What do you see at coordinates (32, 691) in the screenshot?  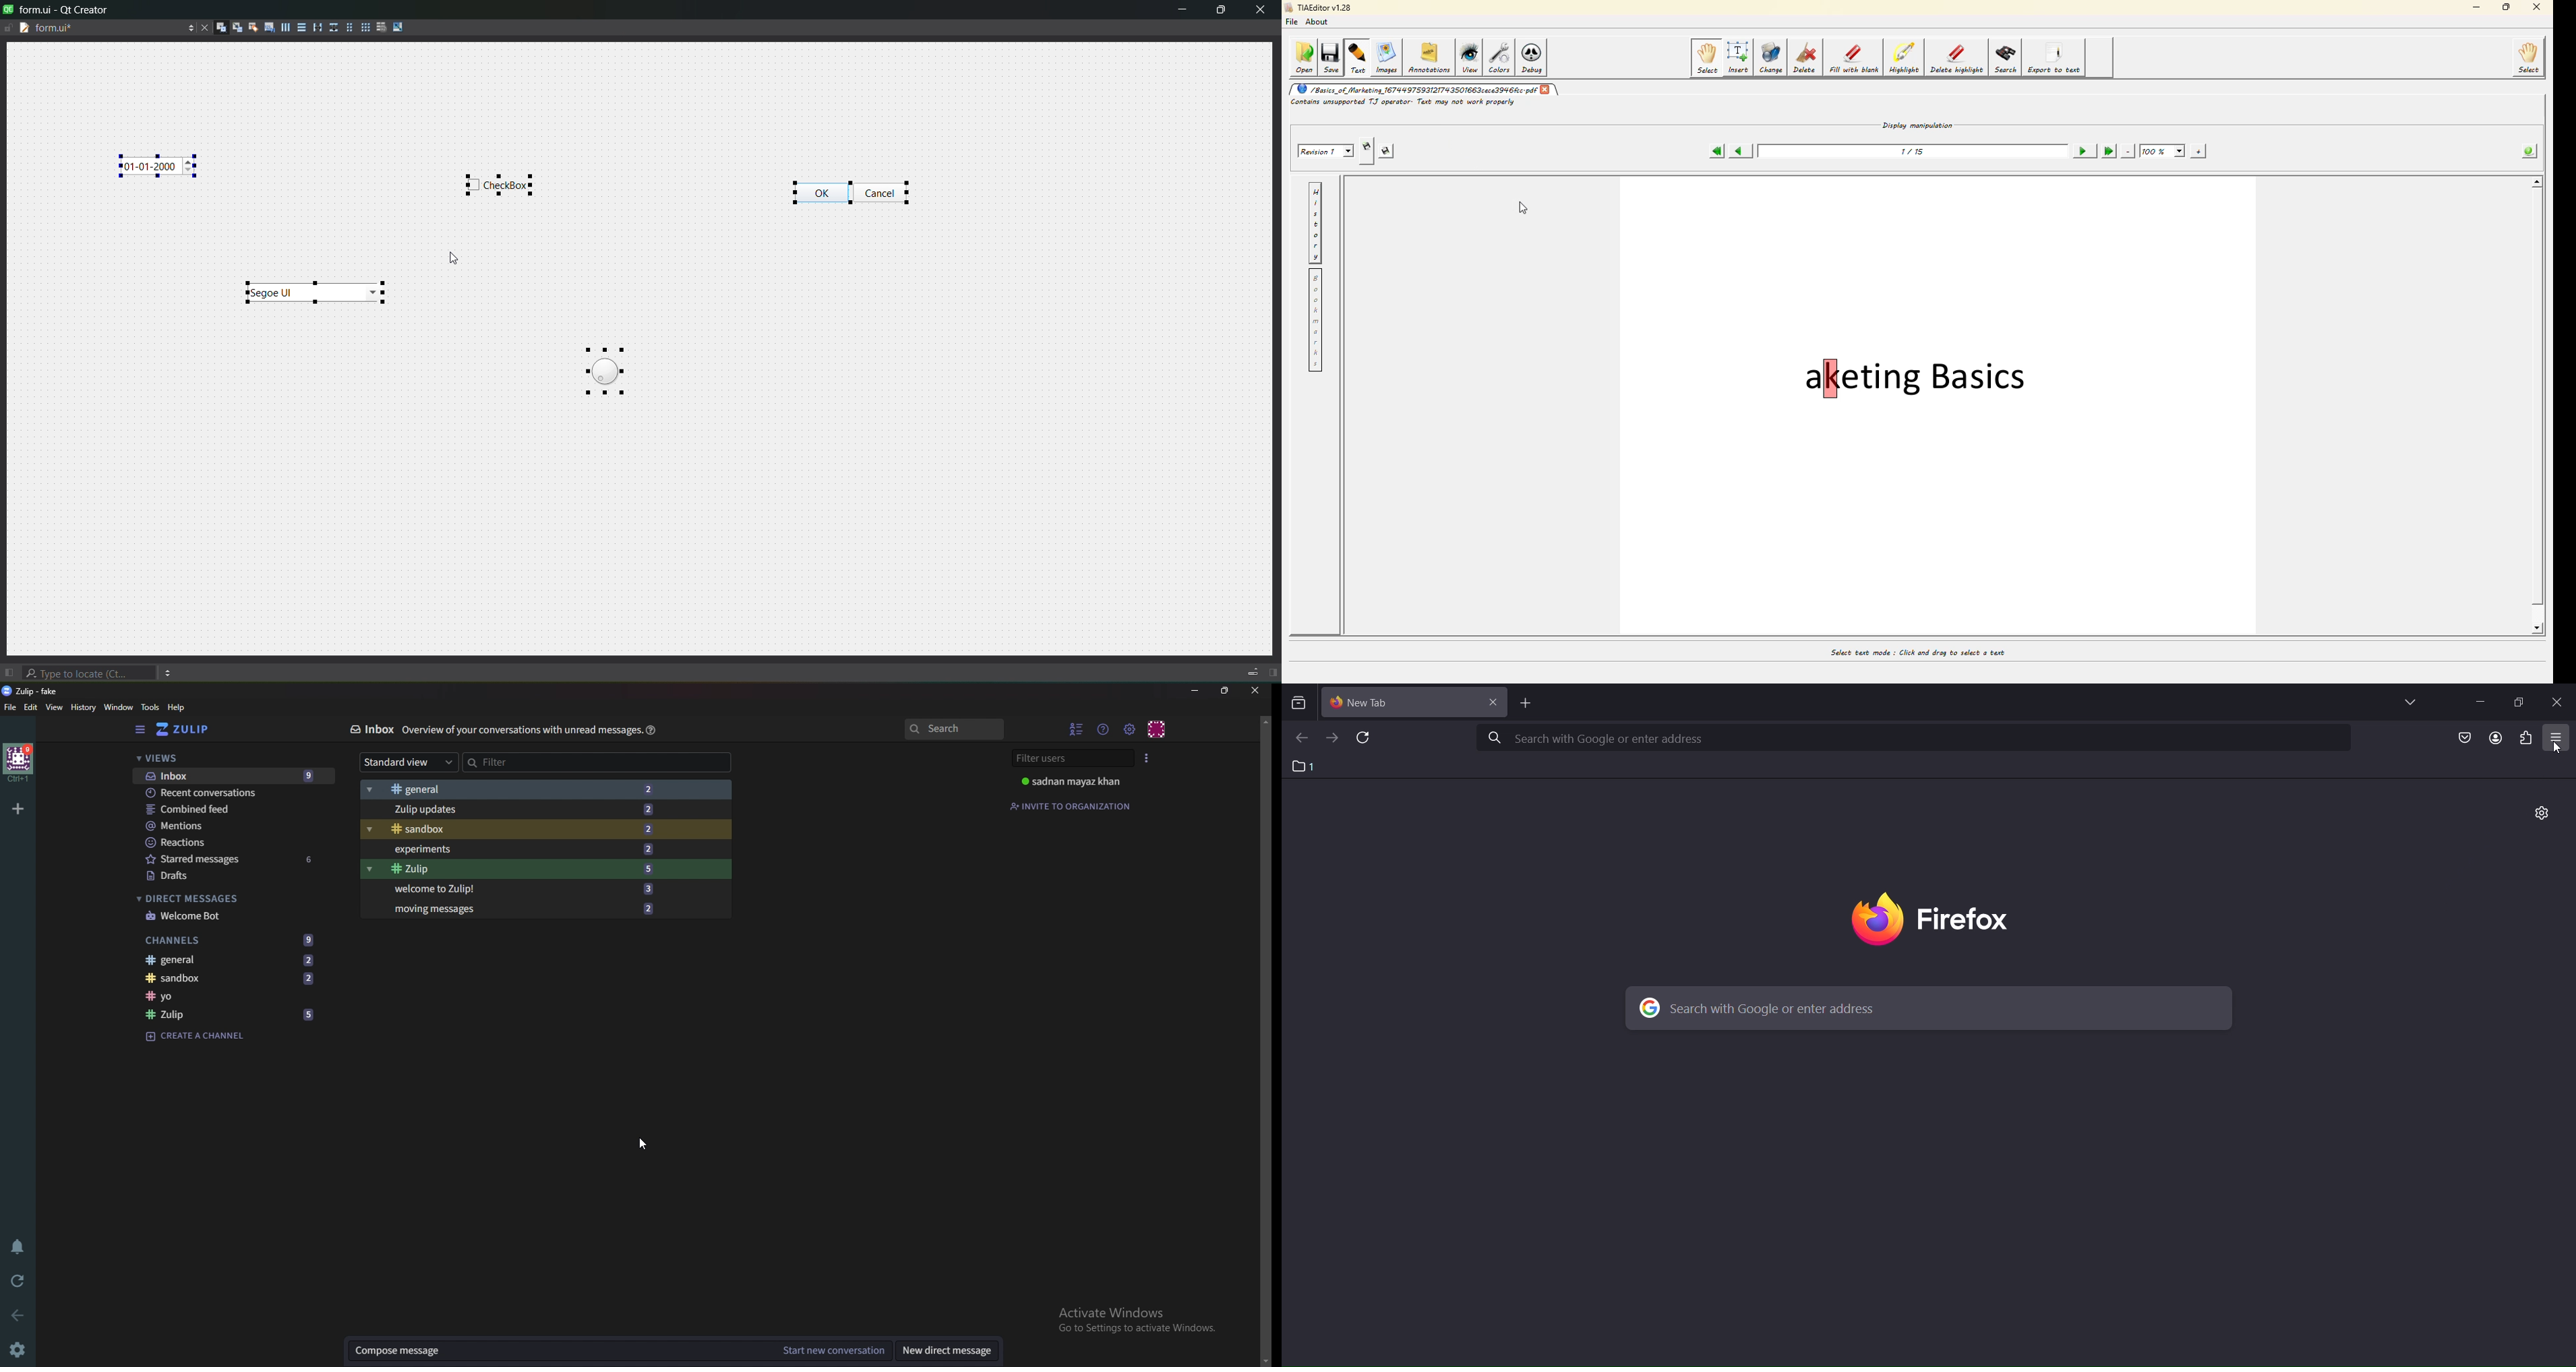 I see `Zulip - fake` at bounding box center [32, 691].